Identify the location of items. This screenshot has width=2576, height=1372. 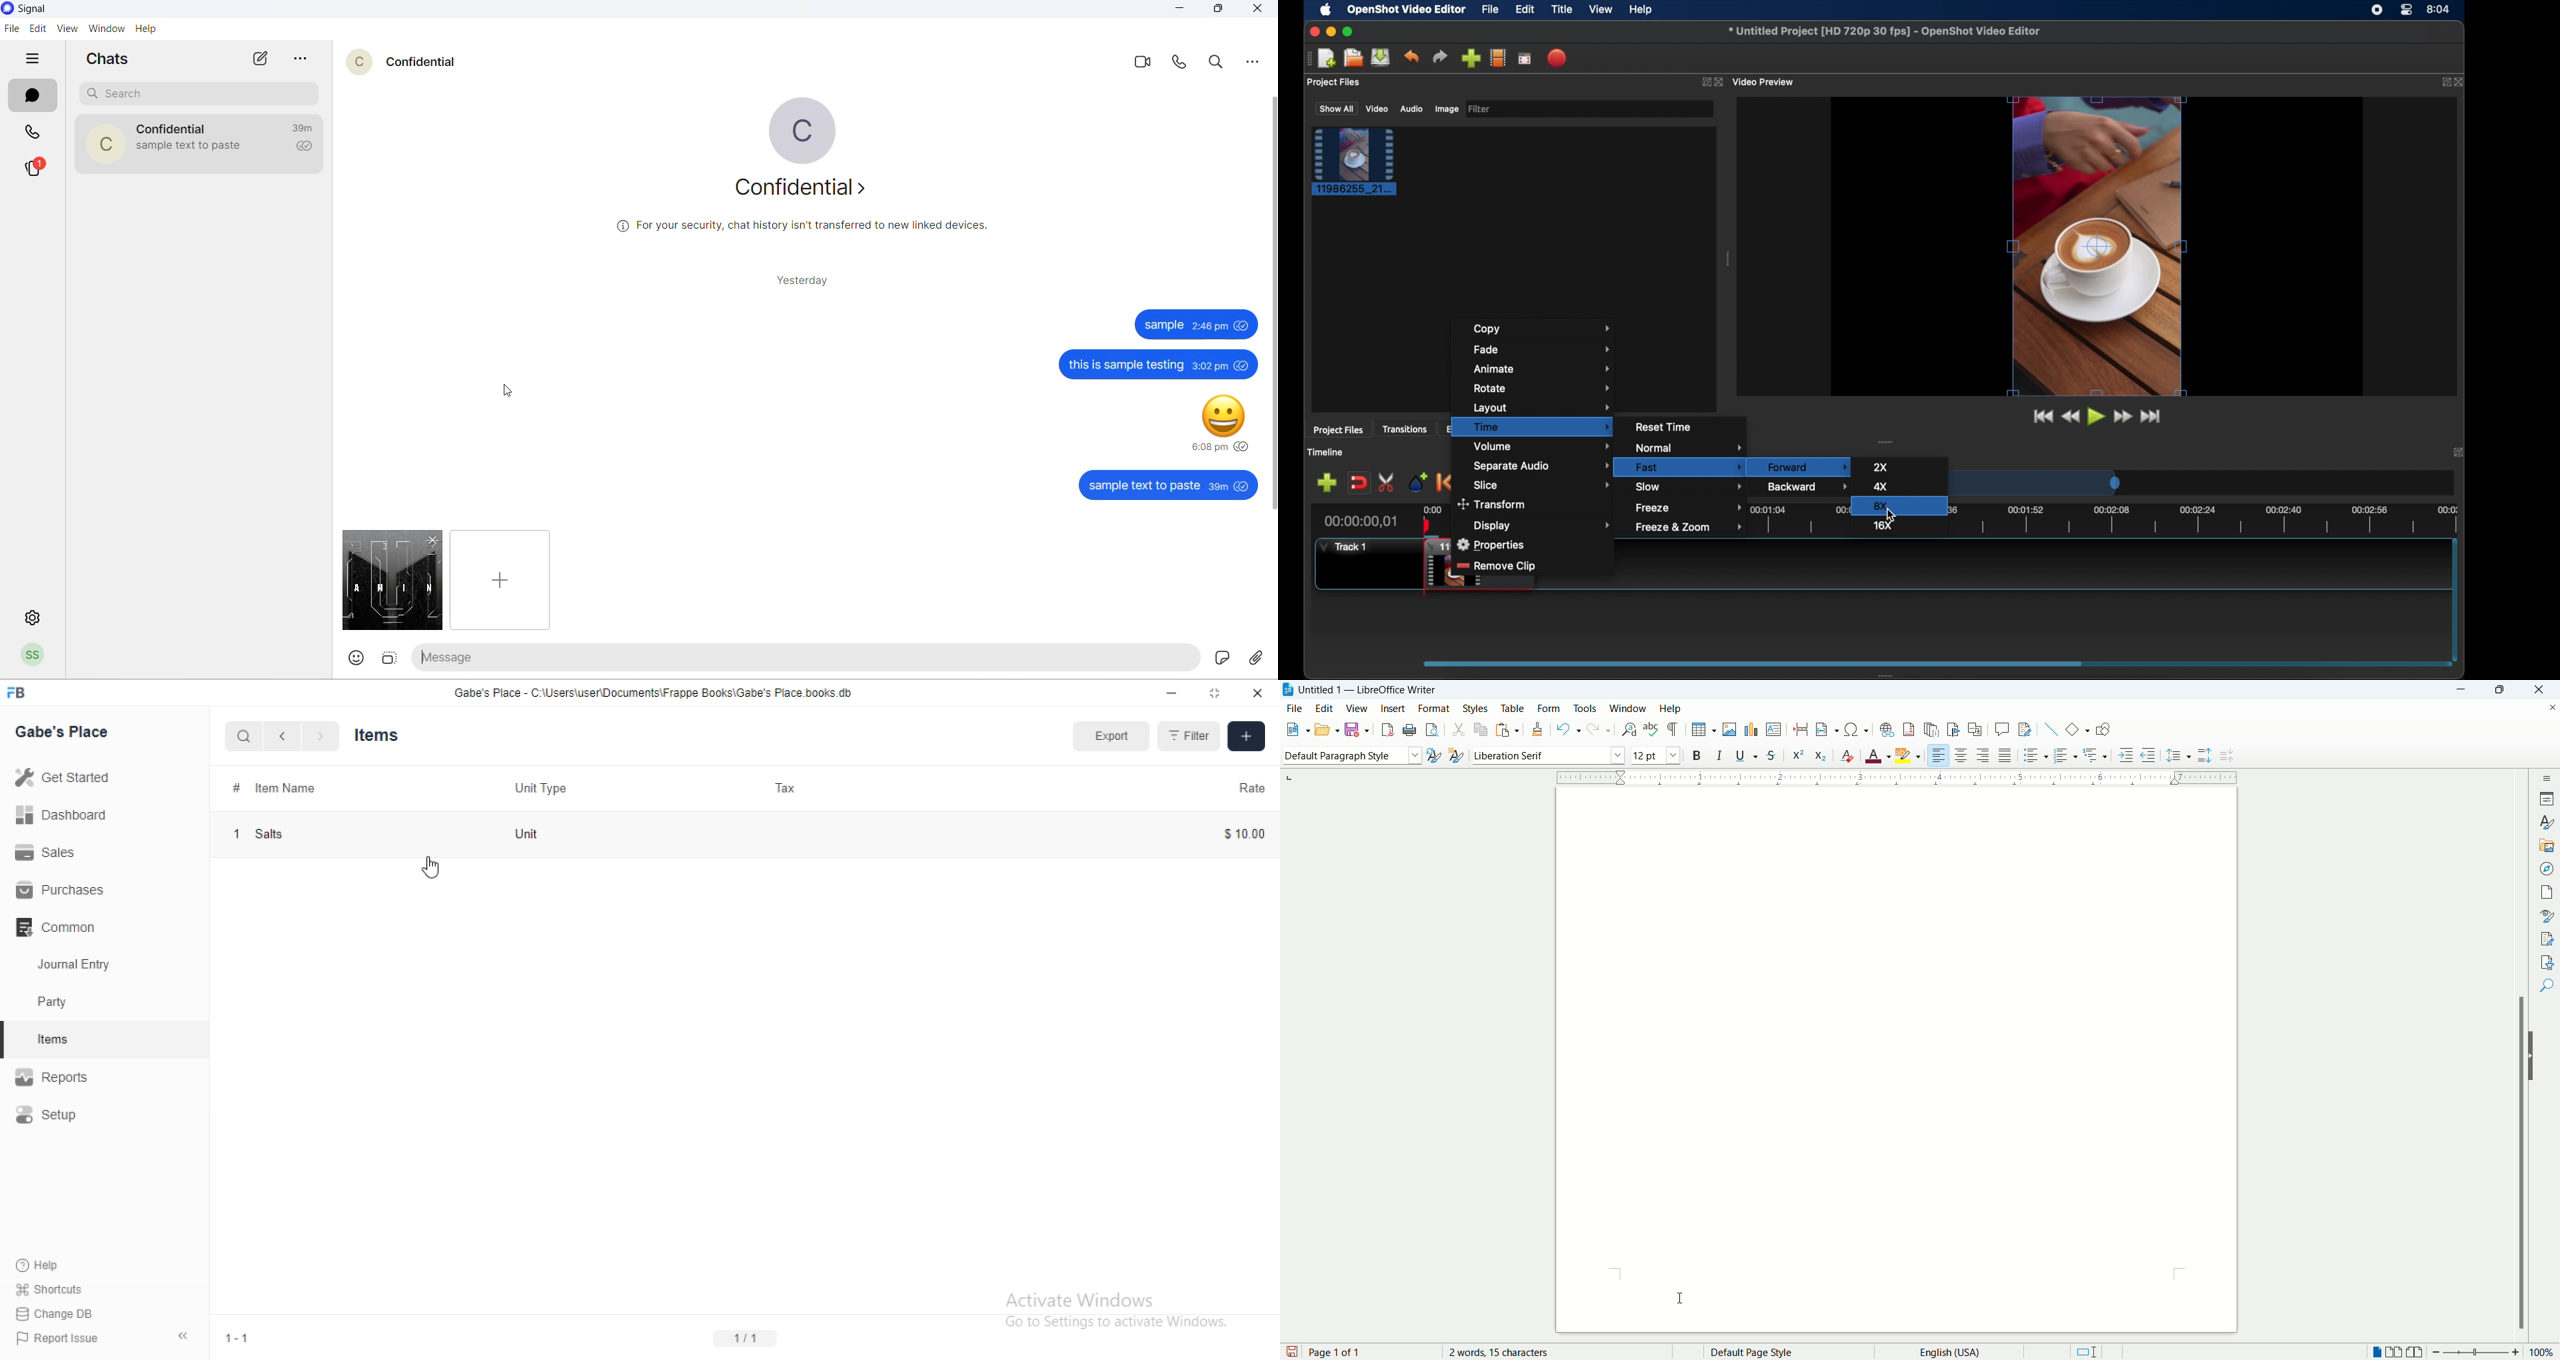
(54, 1041).